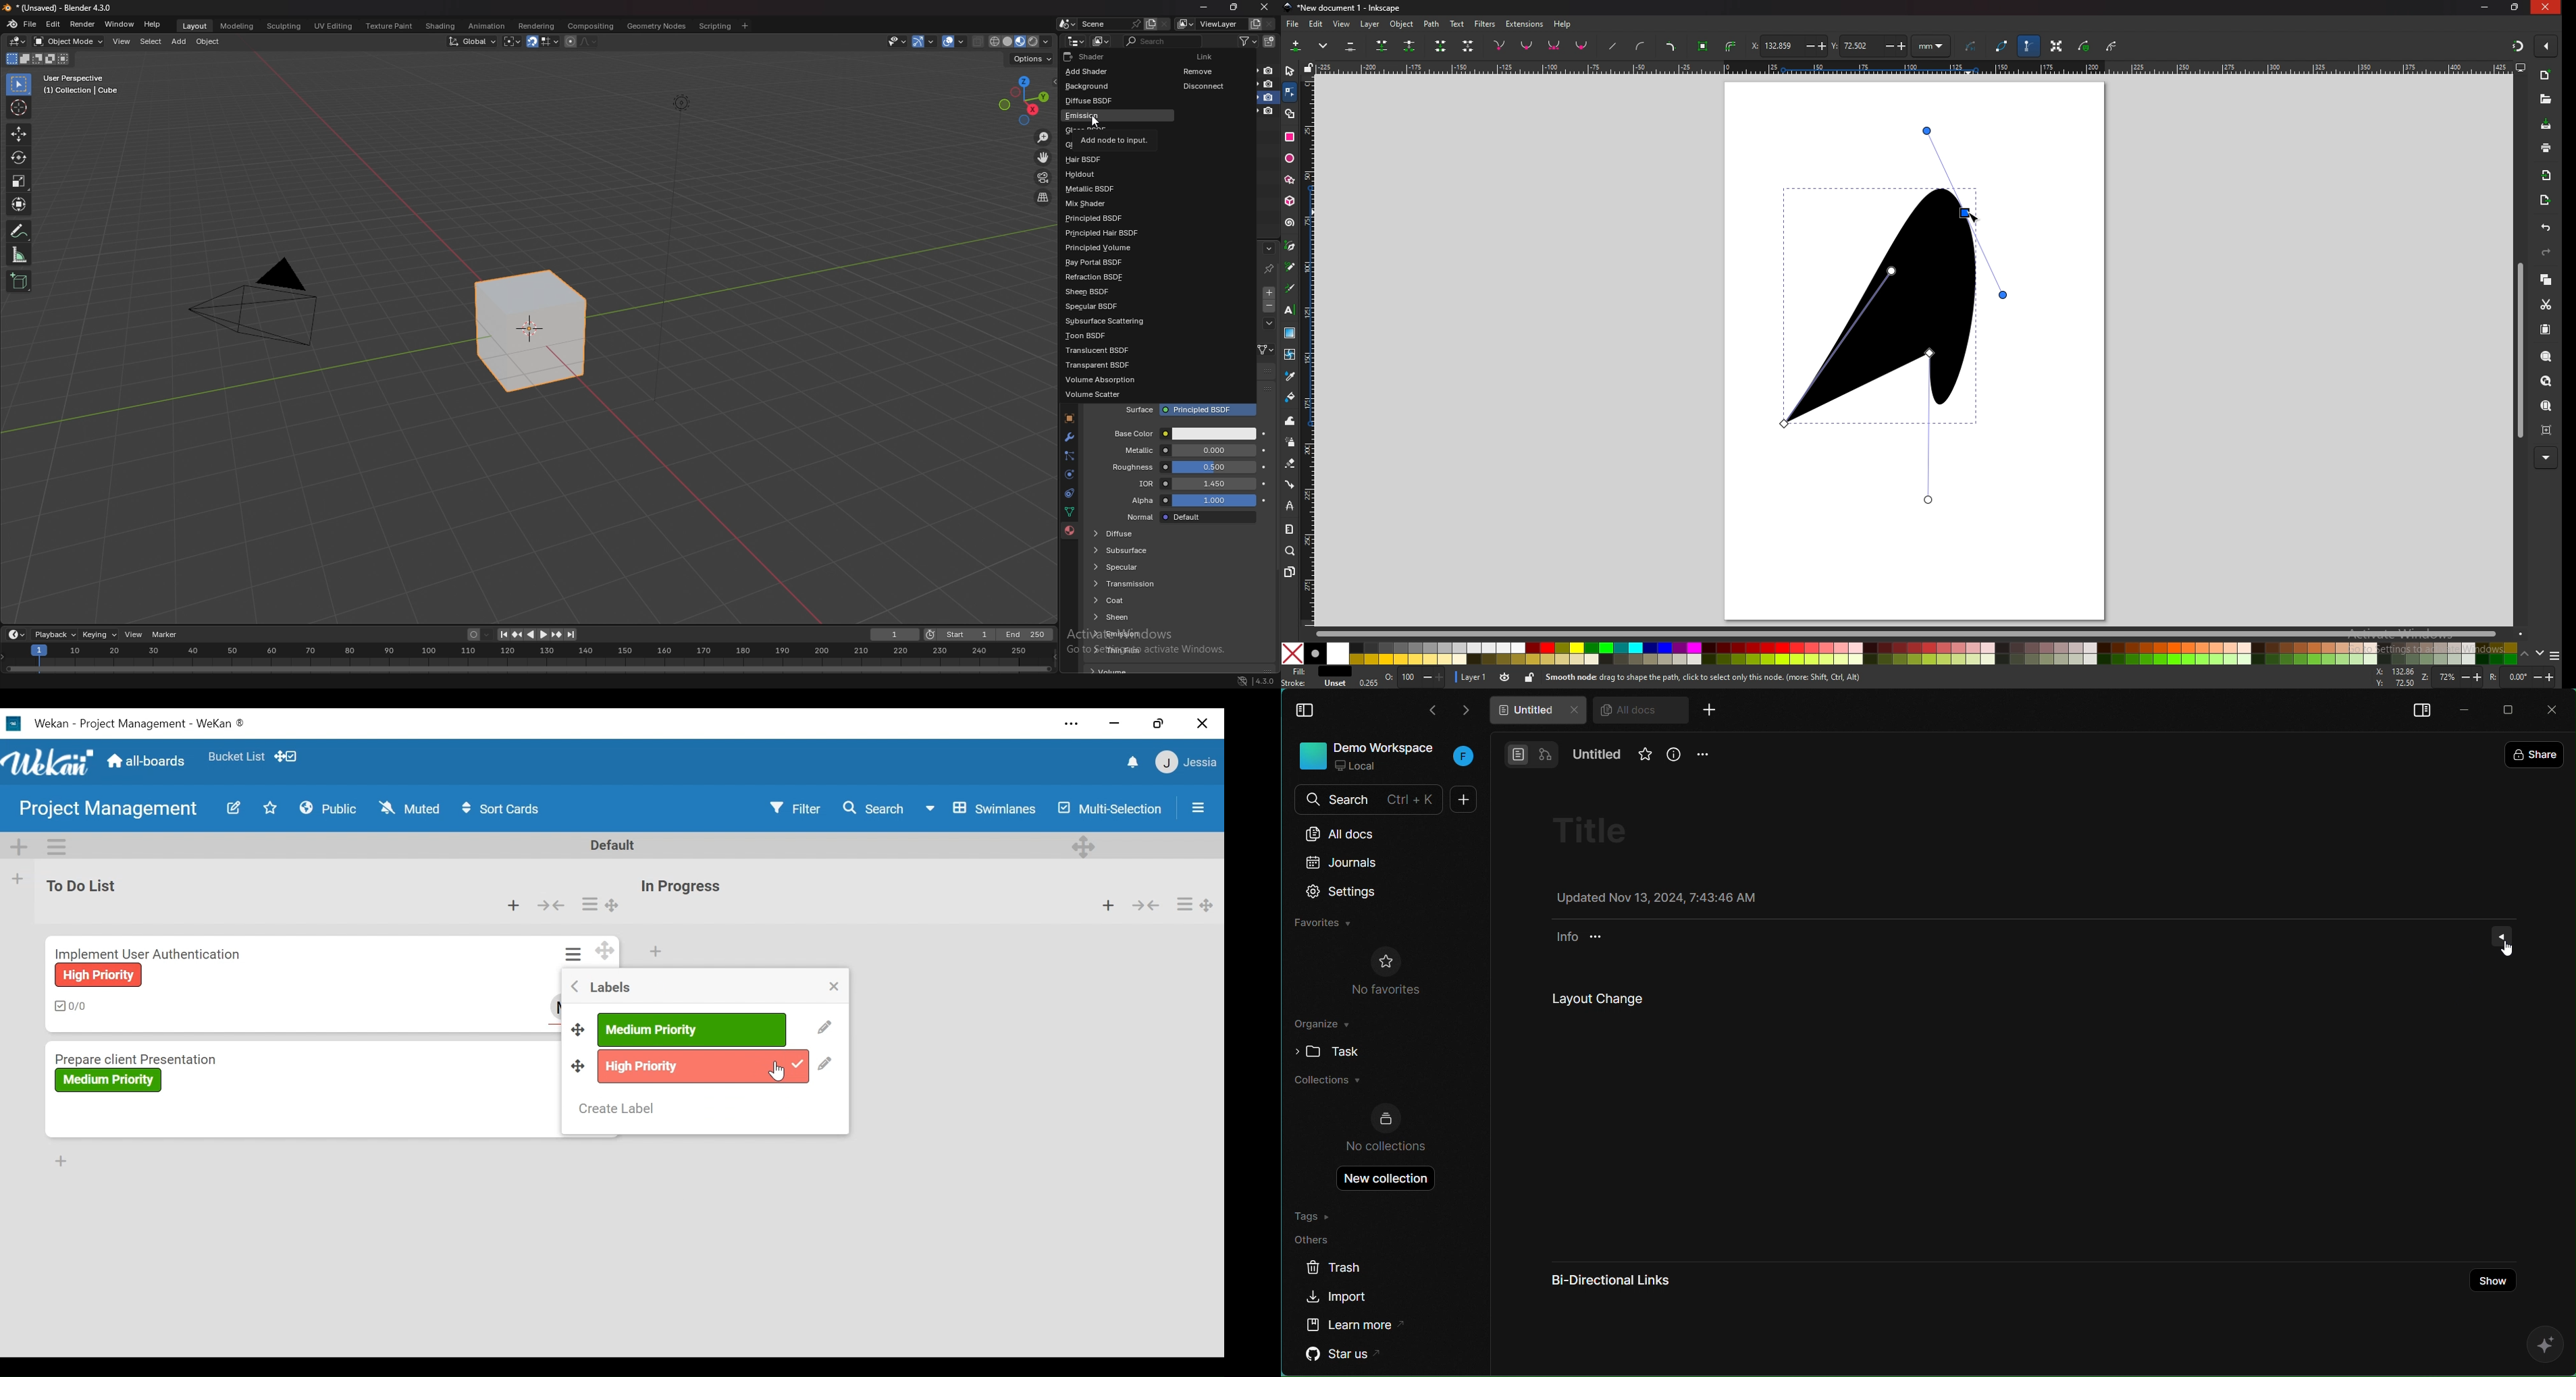 This screenshot has height=1400, width=2576. I want to click on disable in renders, so click(1269, 71).